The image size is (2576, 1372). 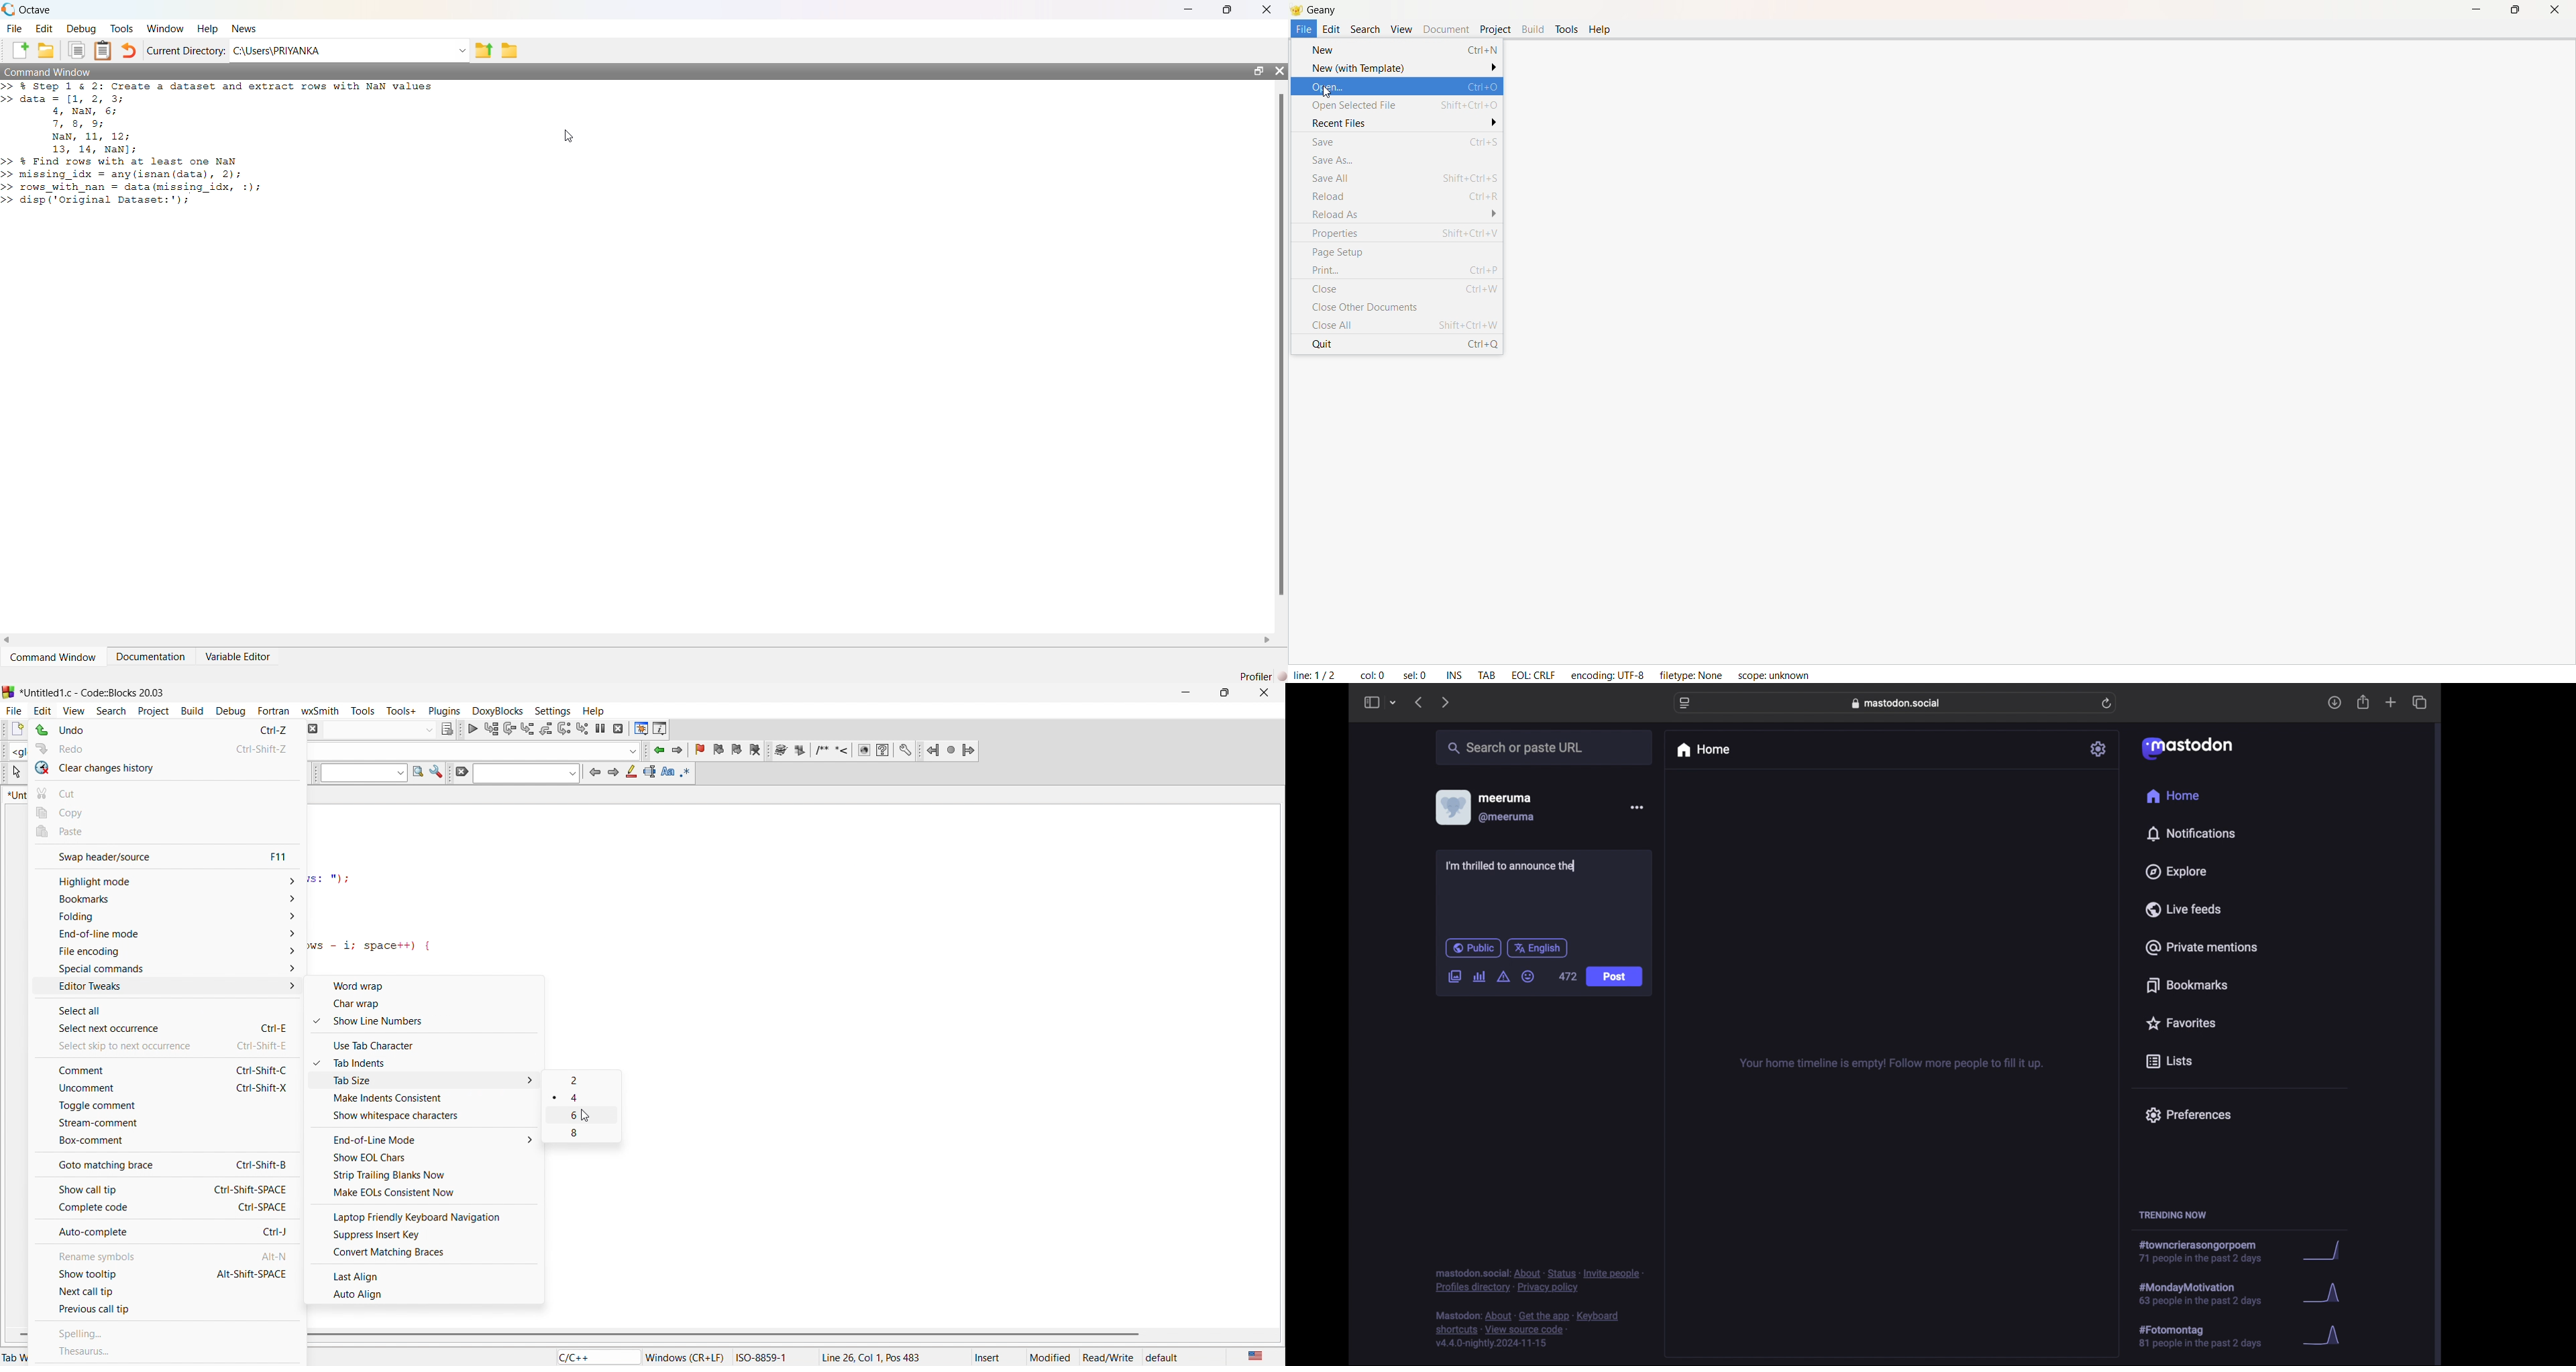 What do you see at coordinates (1505, 798) in the screenshot?
I see `meeruma` at bounding box center [1505, 798].